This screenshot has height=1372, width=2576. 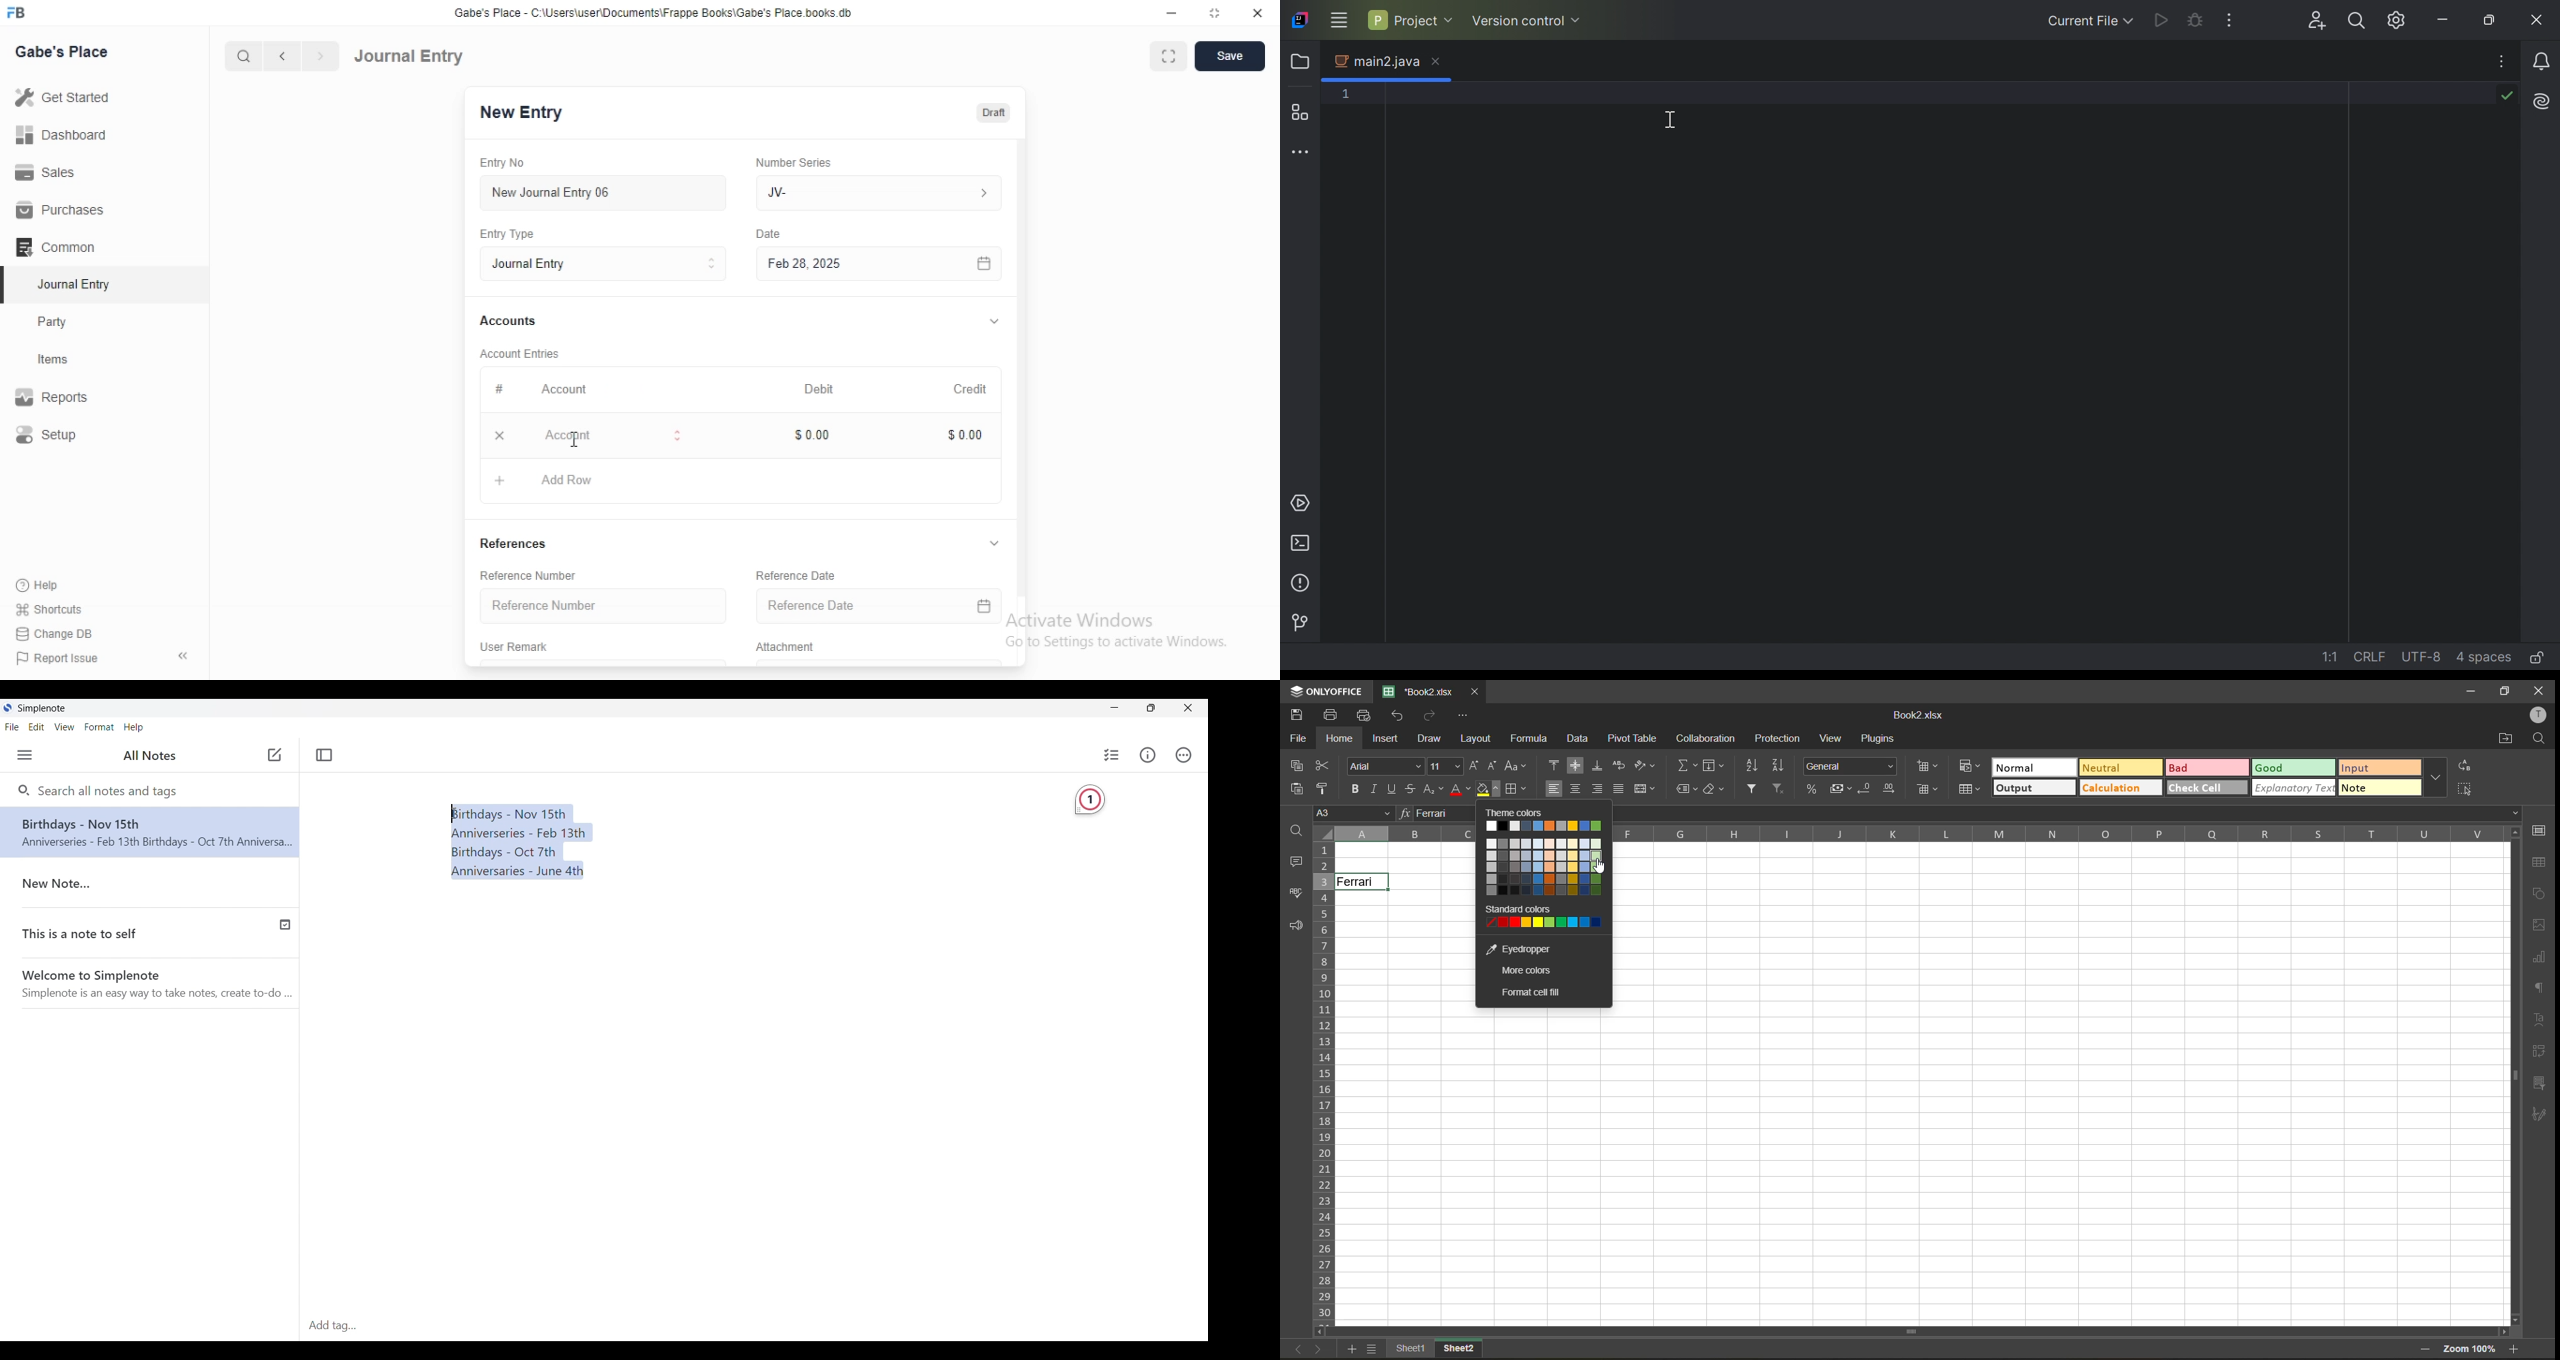 I want to click on justified, so click(x=1618, y=791).